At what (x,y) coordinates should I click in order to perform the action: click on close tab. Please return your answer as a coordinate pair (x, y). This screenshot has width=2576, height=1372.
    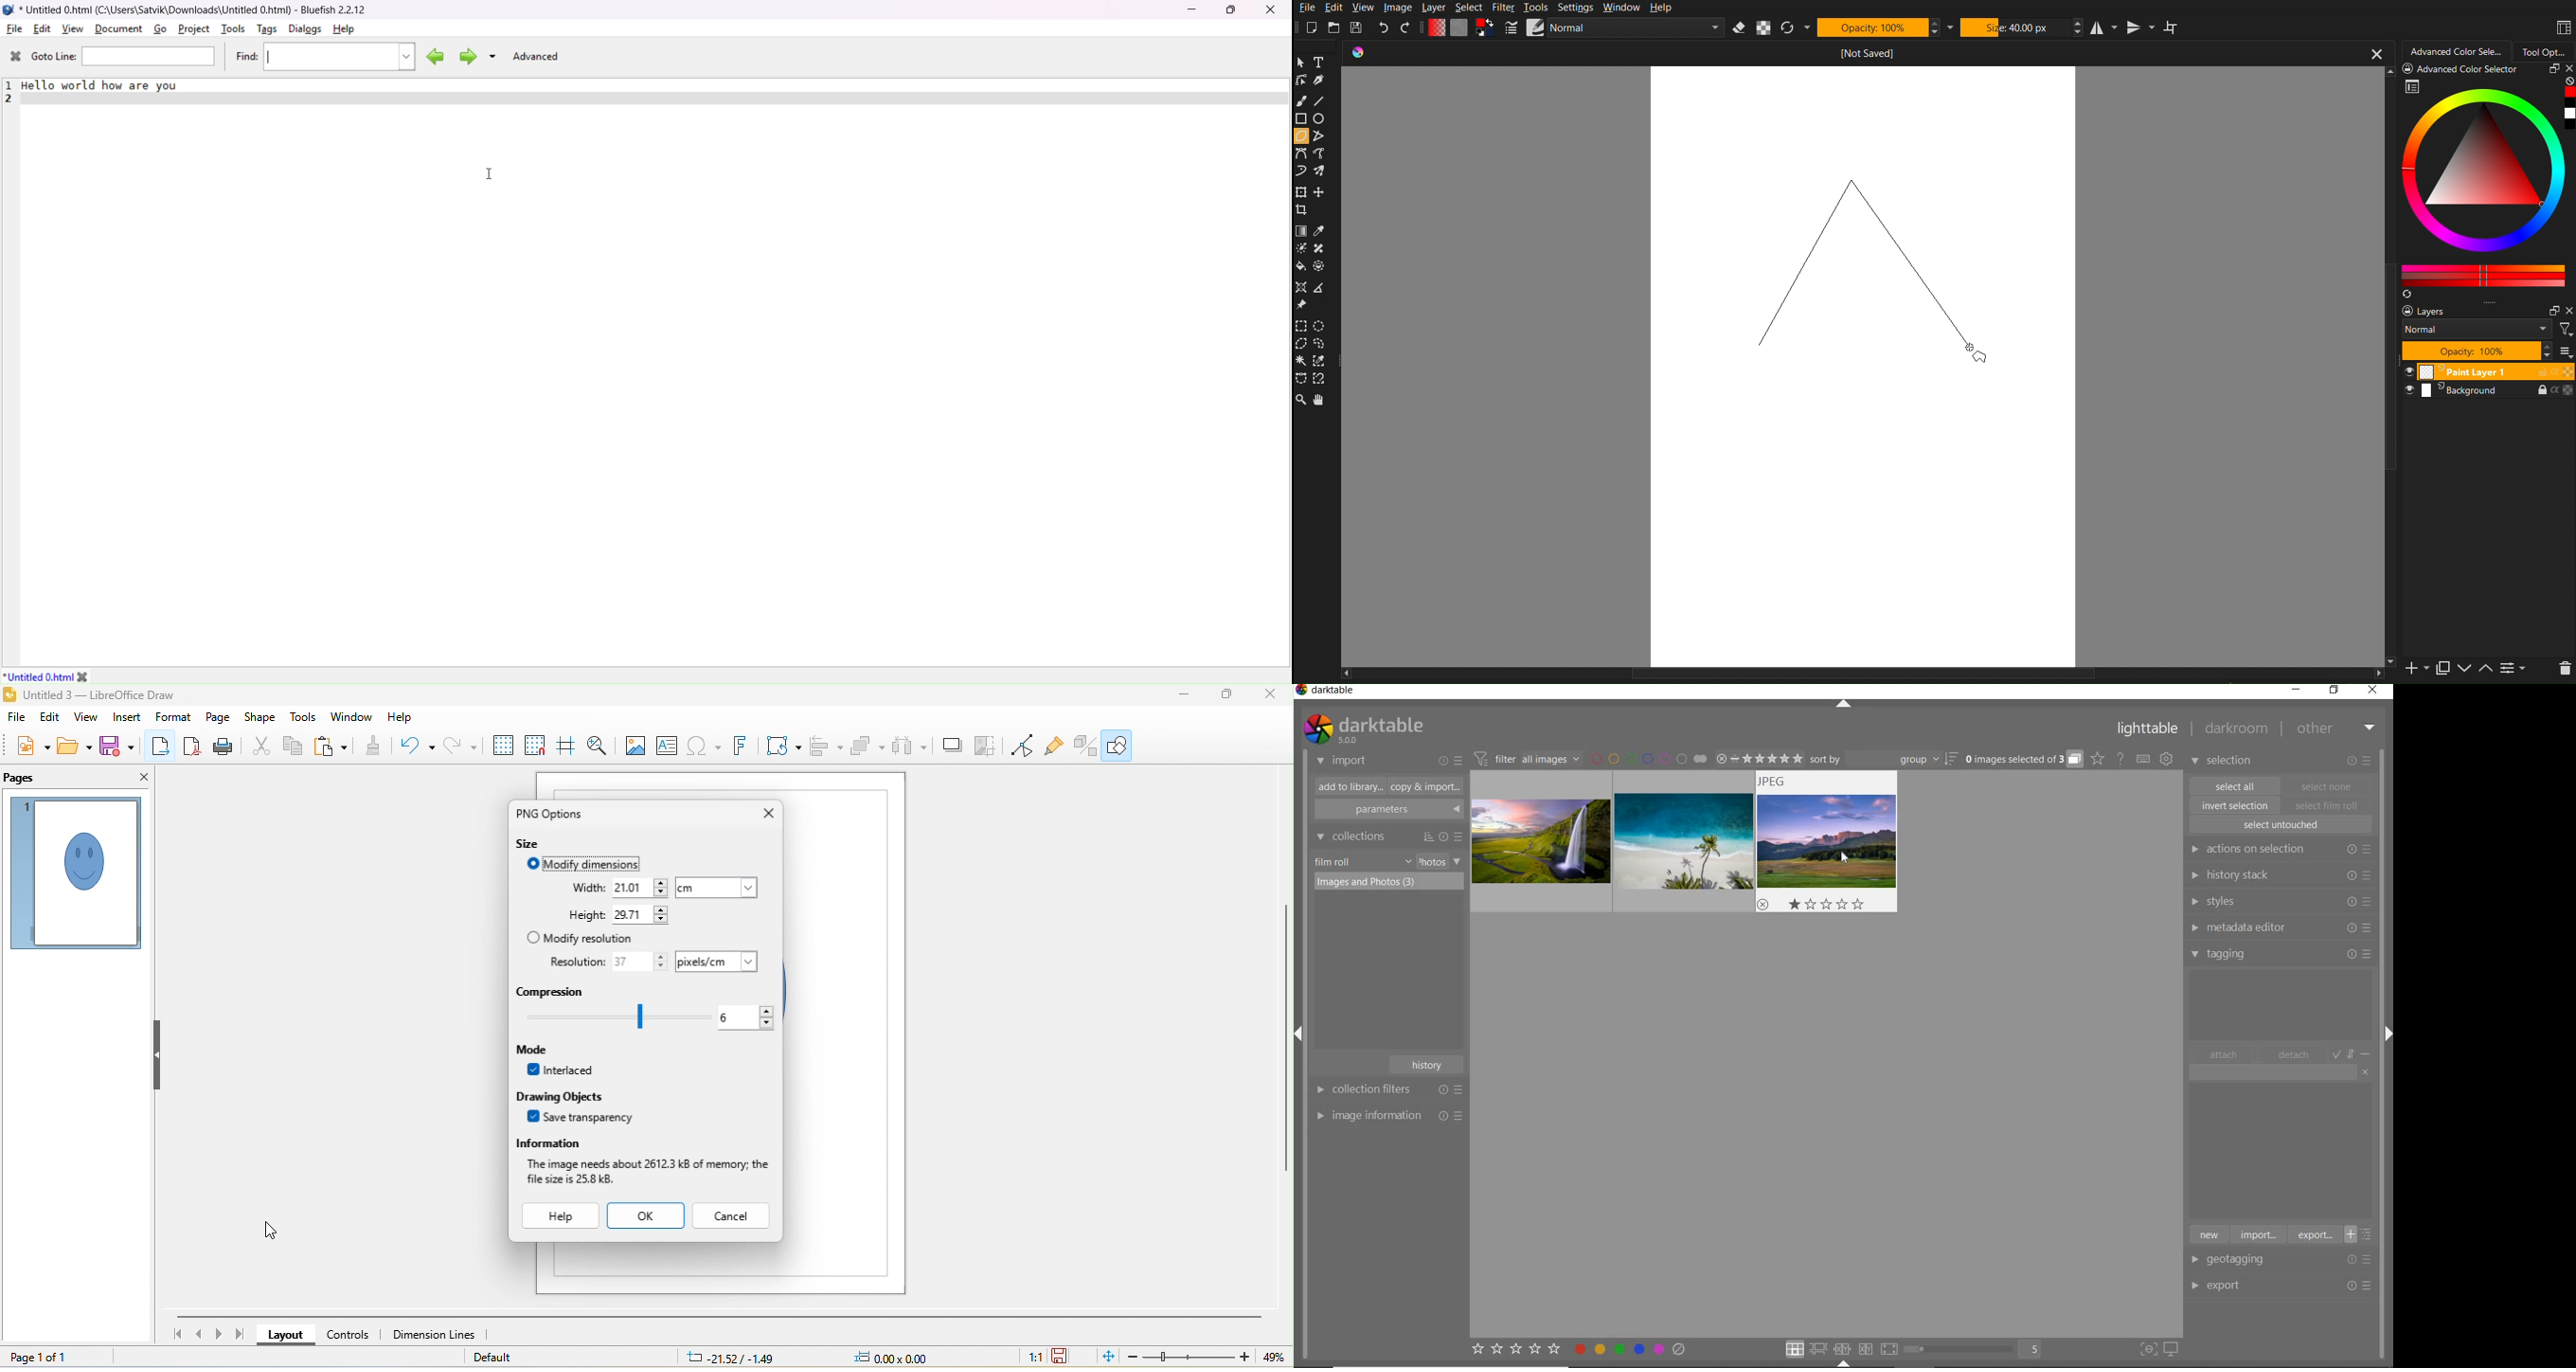
    Looking at the image, I should click on (94, 675).